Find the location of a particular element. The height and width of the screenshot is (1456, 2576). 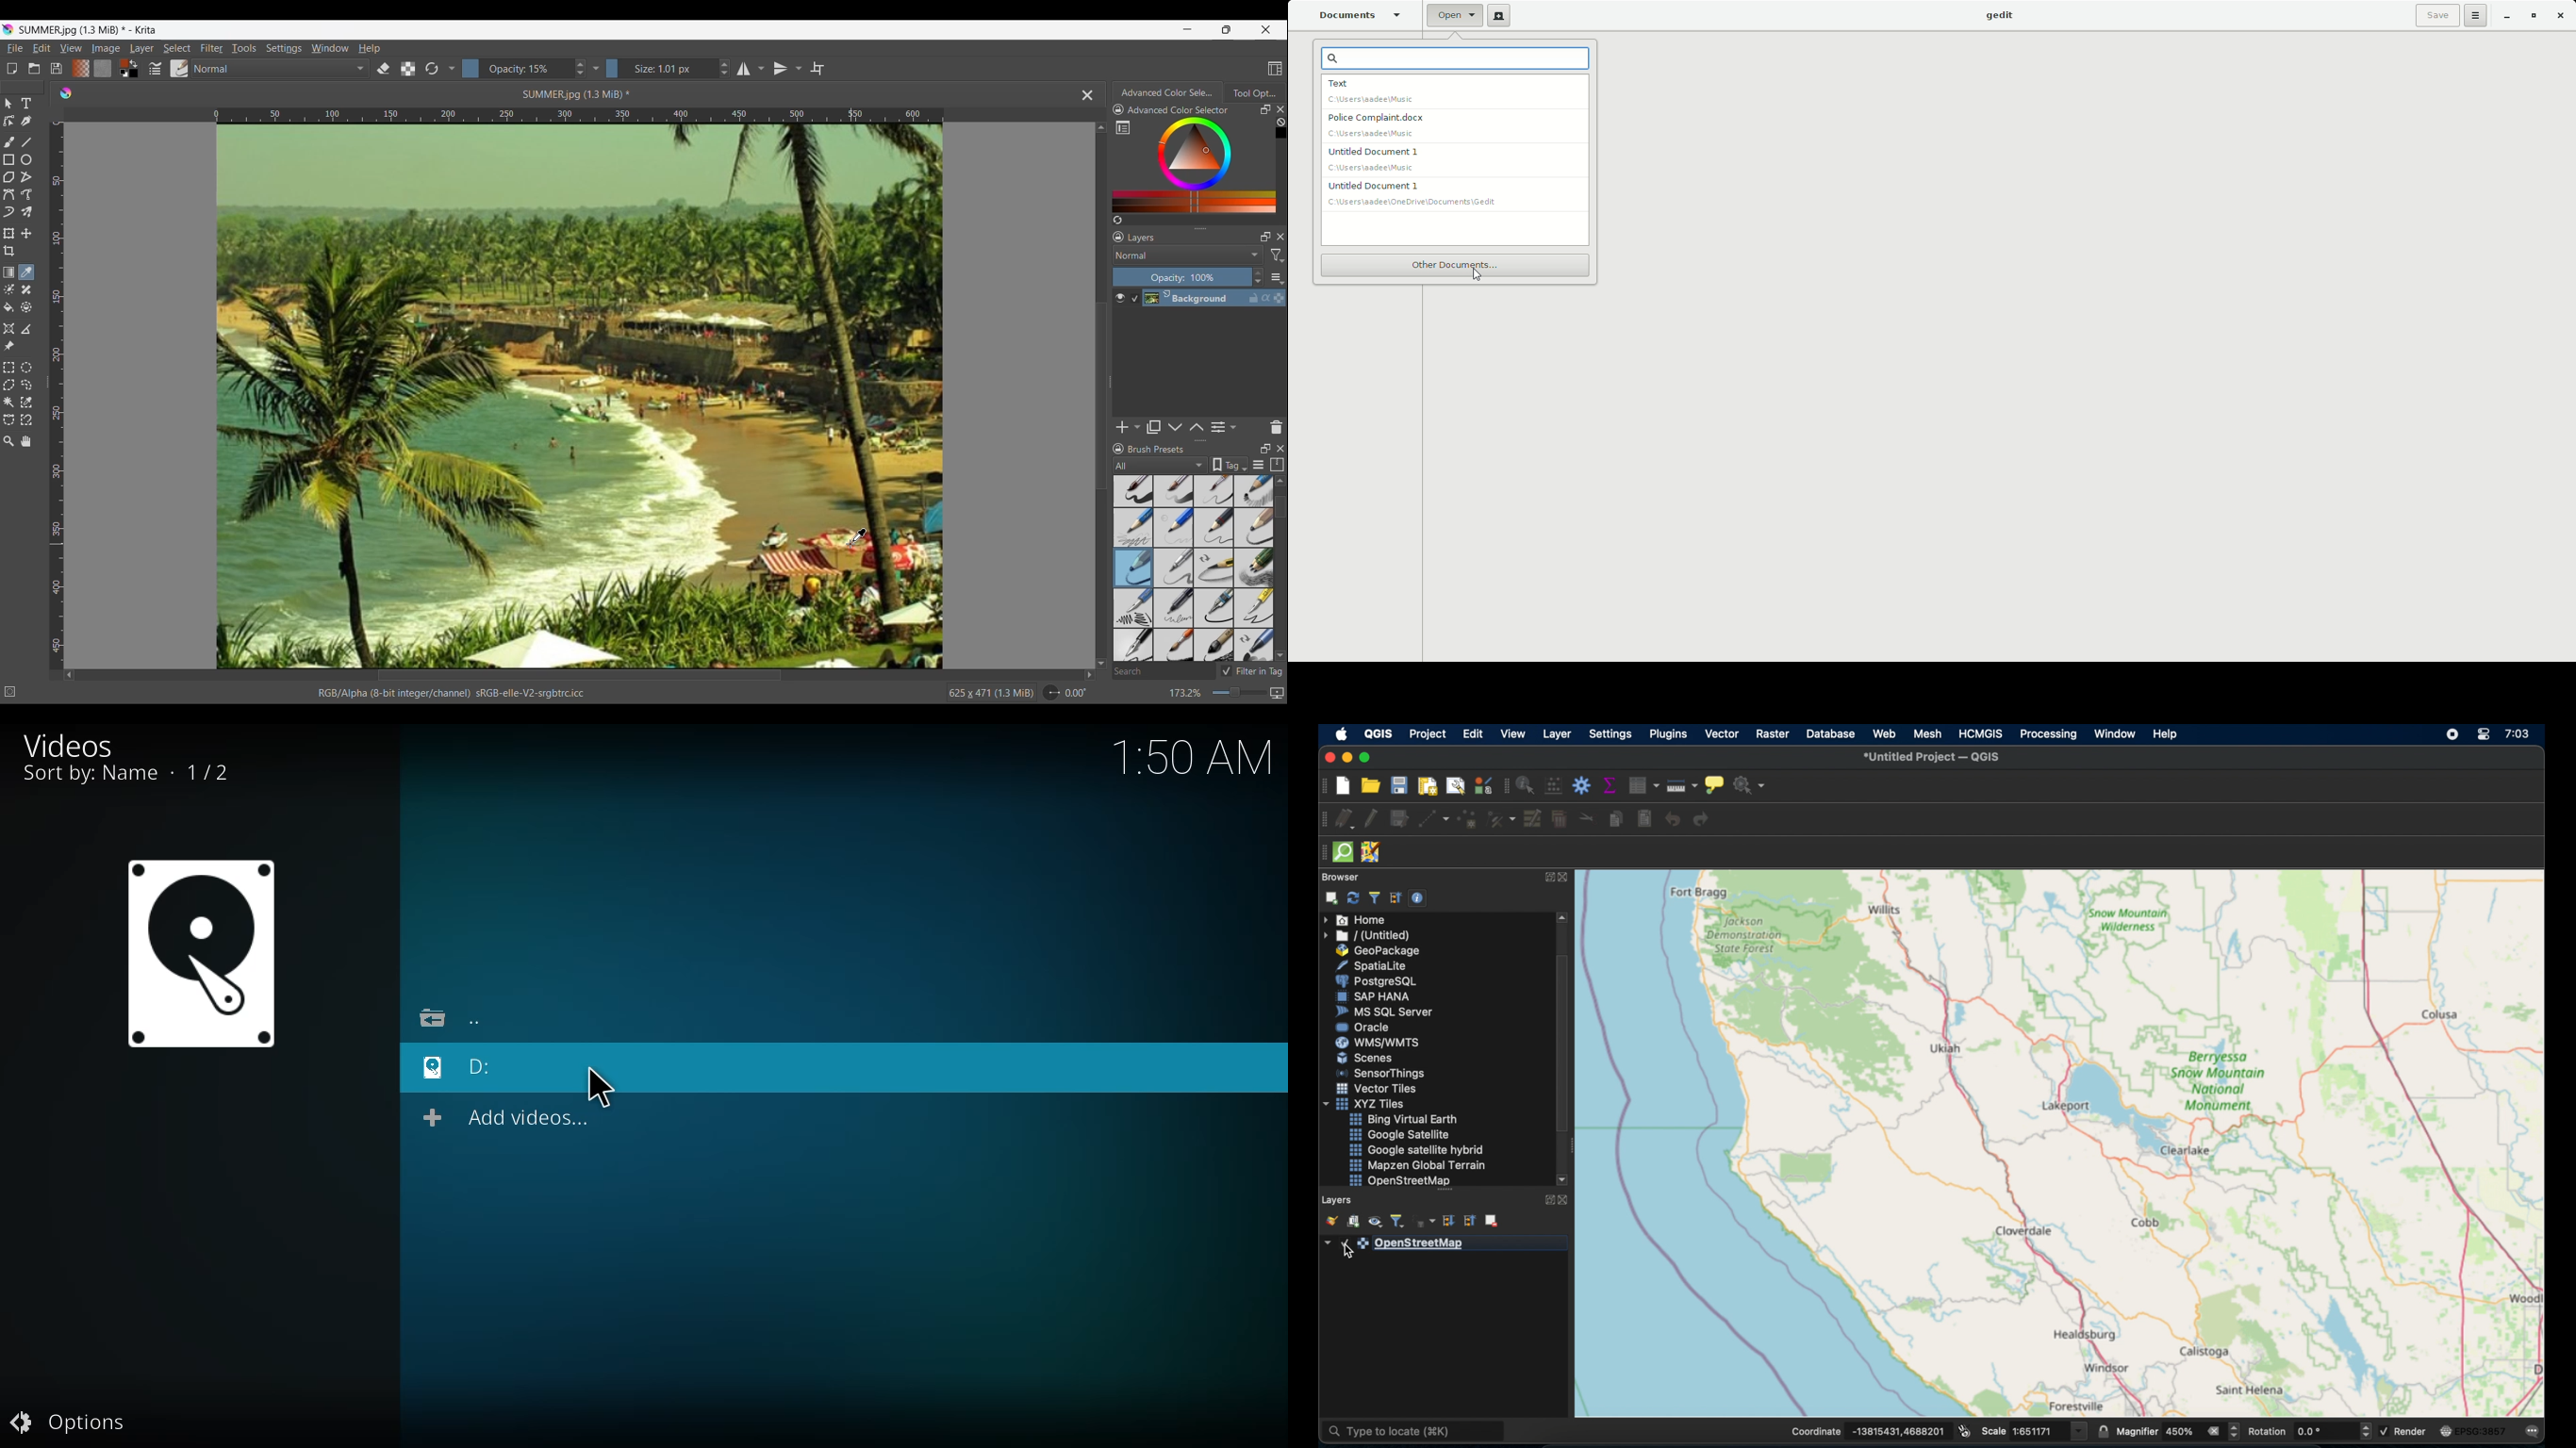

Quick slide to right is located at coordinates (1090, 675).